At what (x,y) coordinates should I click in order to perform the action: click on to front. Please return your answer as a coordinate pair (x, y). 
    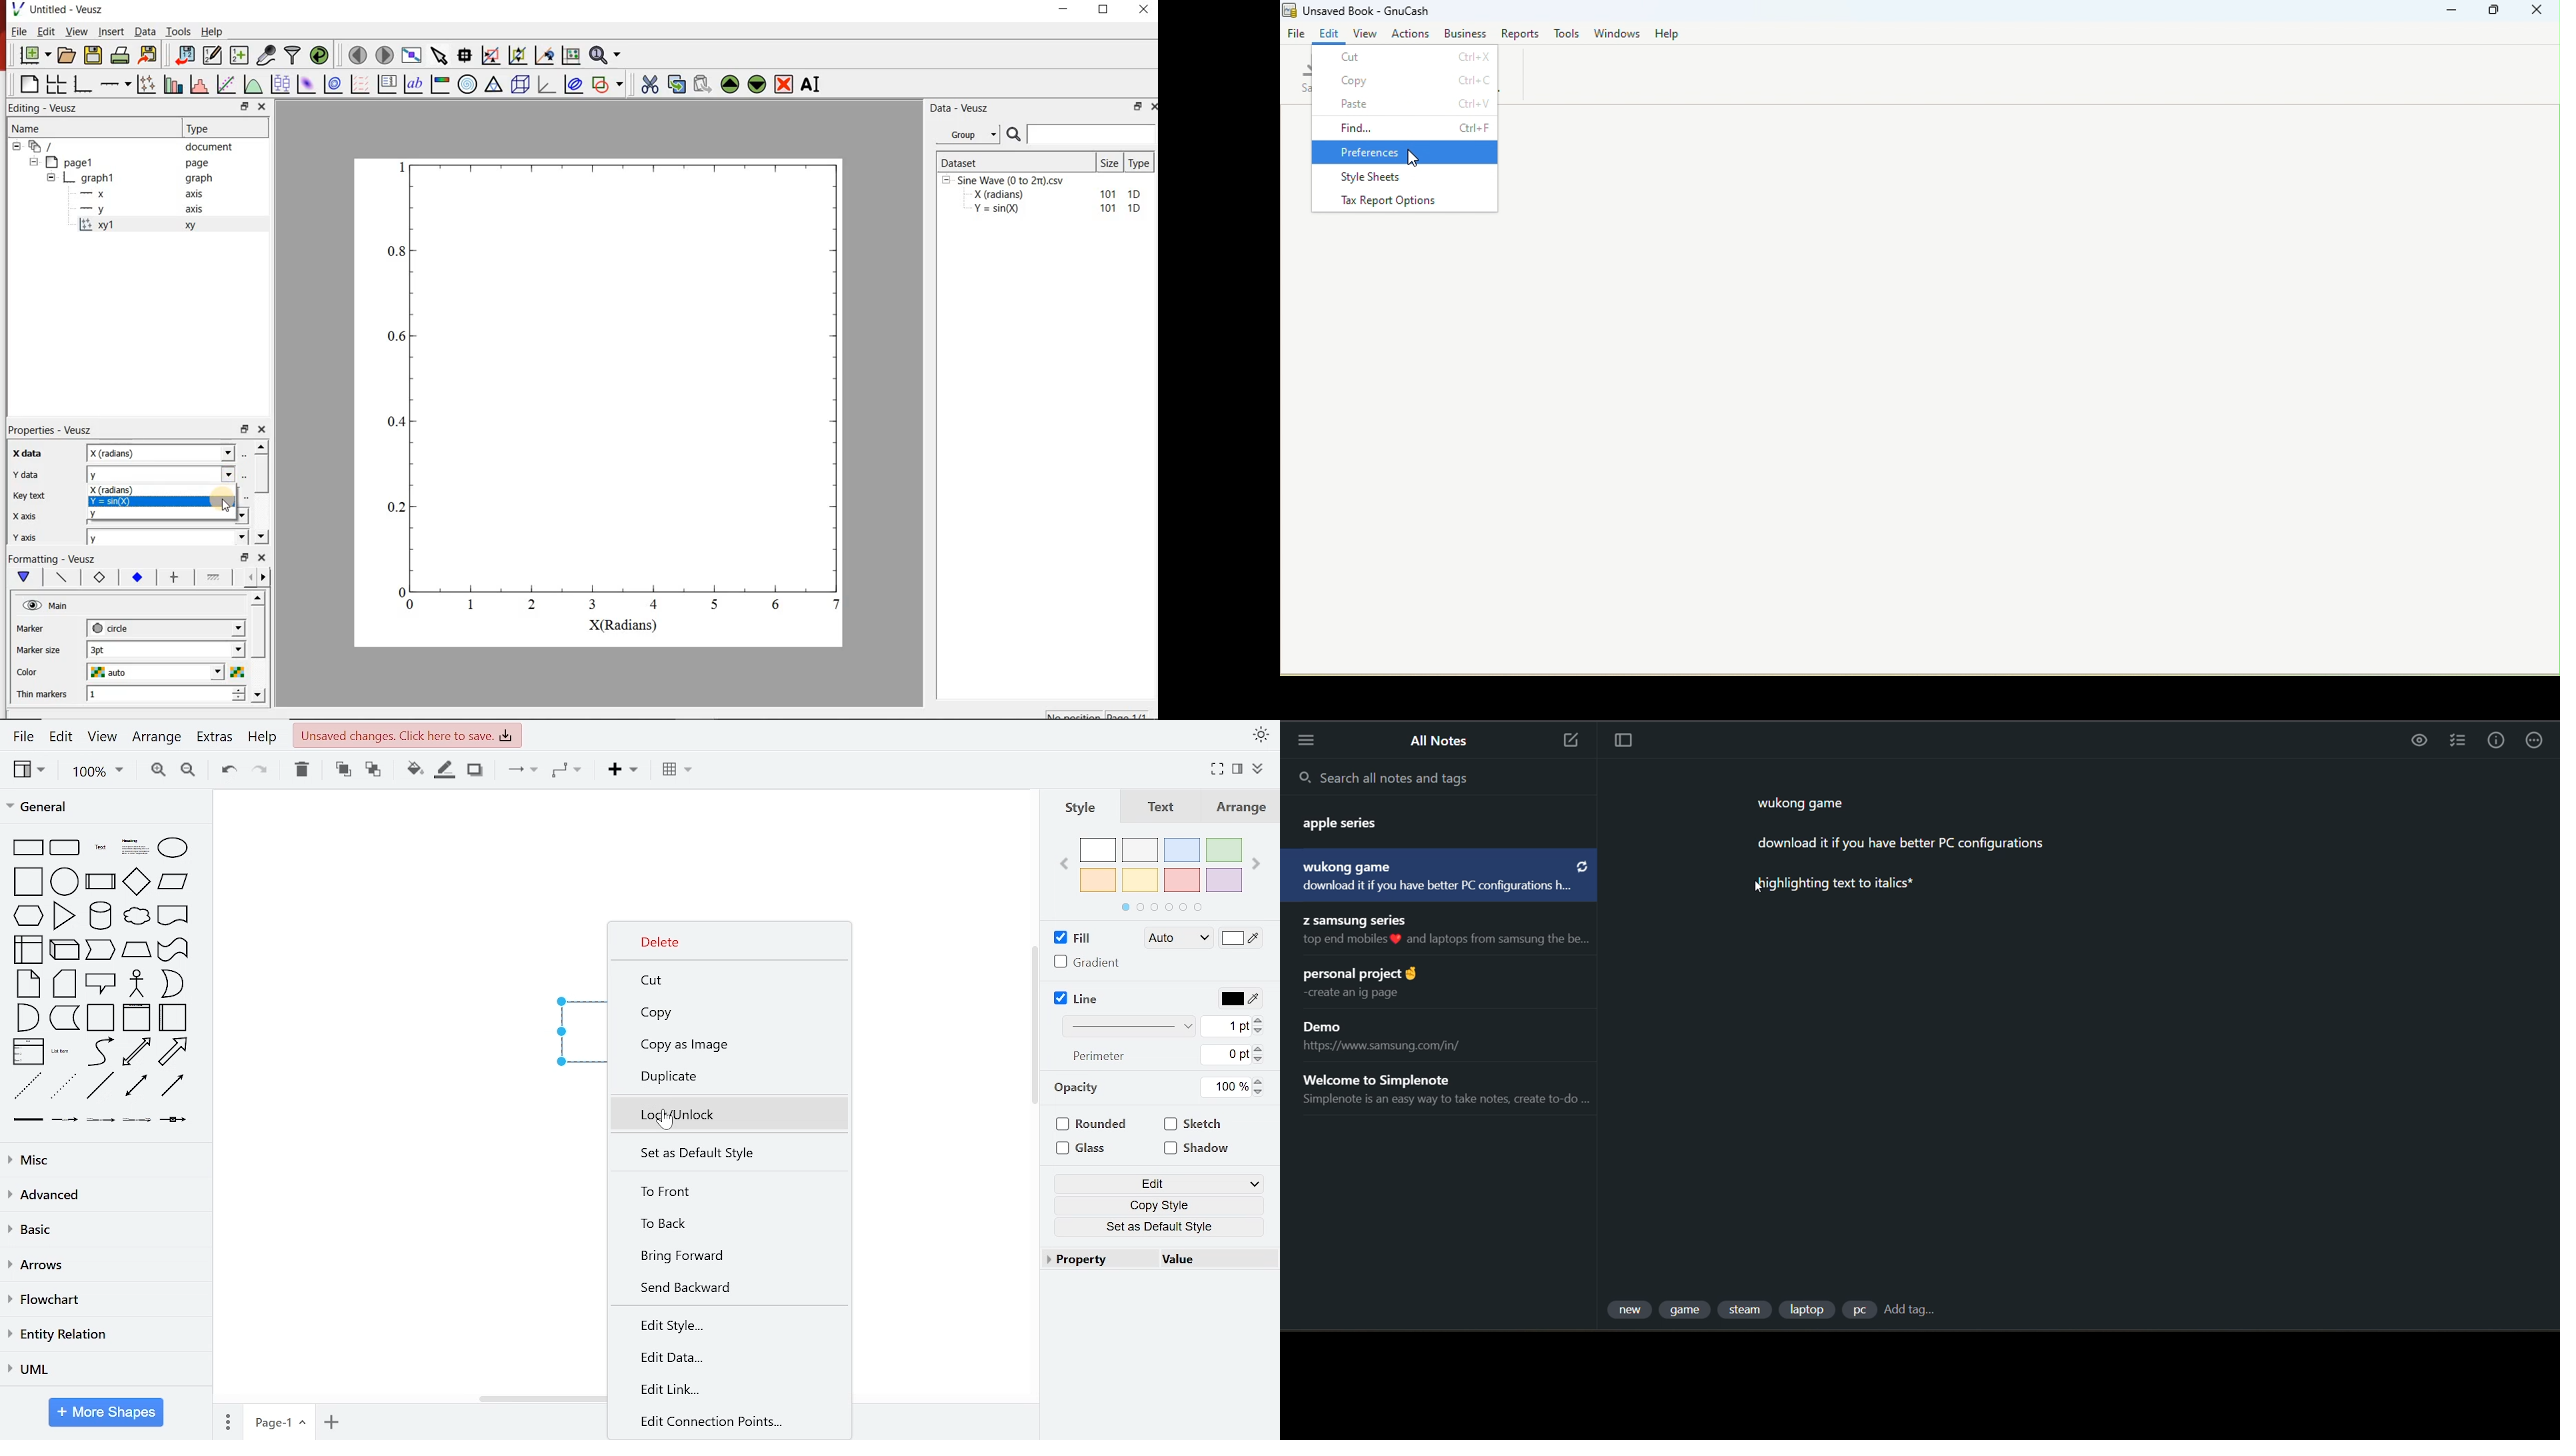
    Looking at the image, I should click on (342, 769).